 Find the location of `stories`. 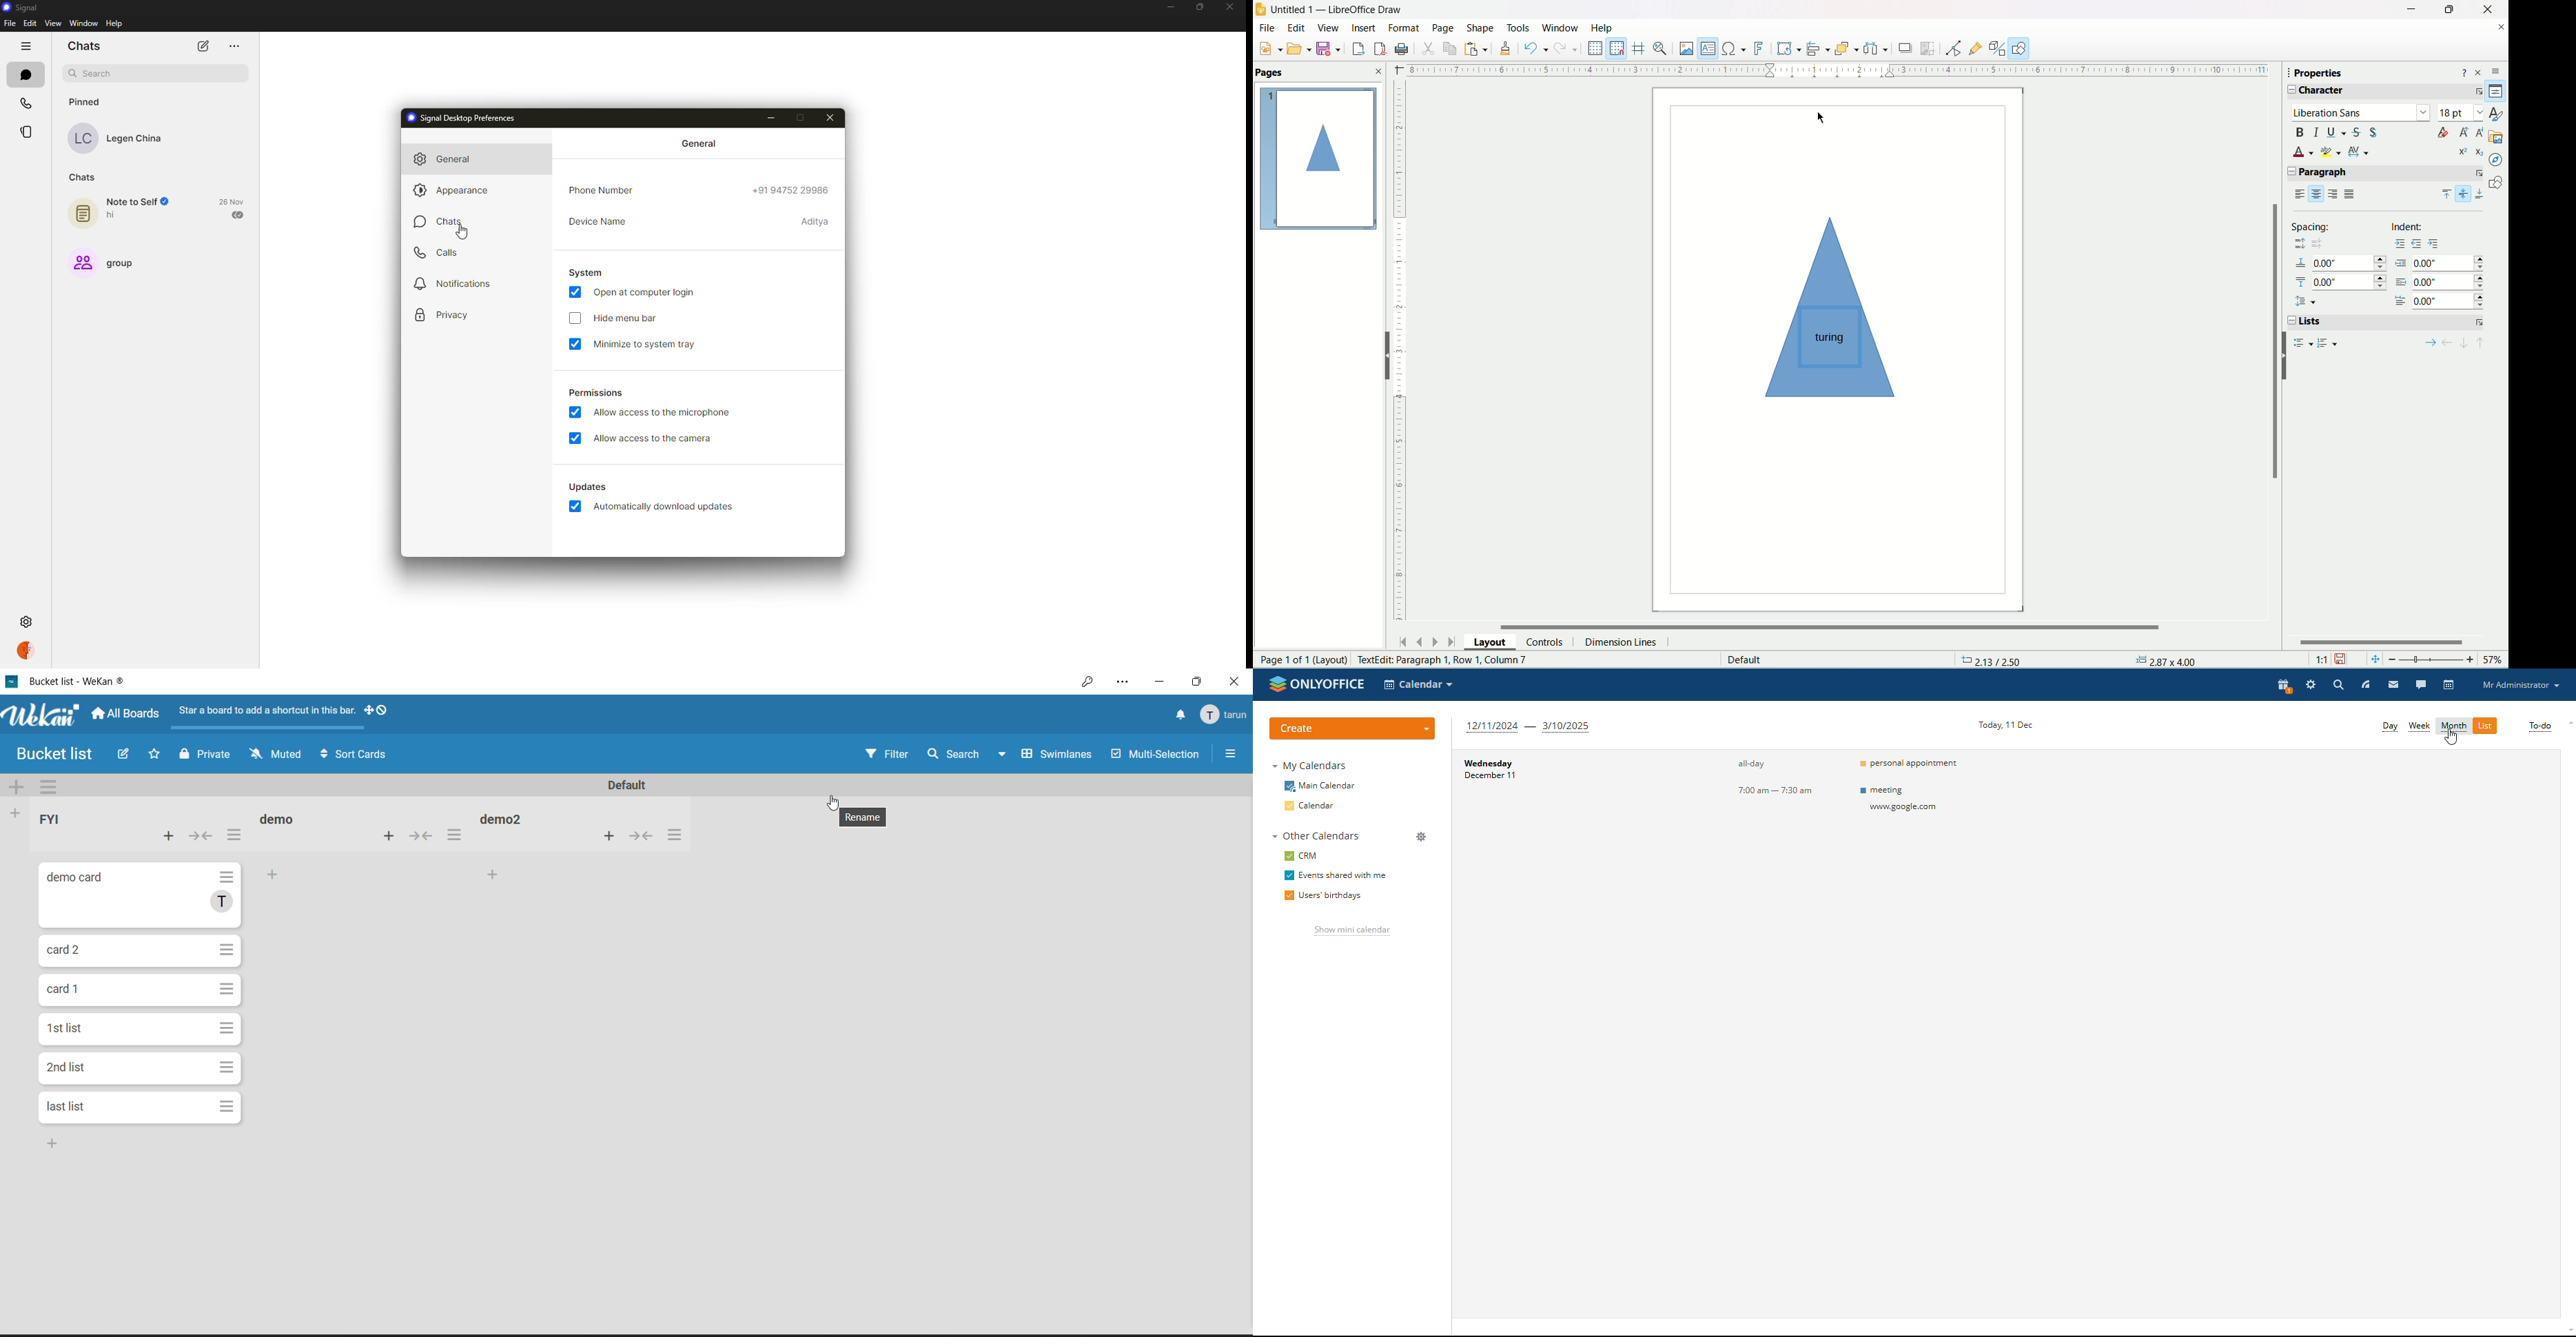

stories is located at coordinates (25, 132).